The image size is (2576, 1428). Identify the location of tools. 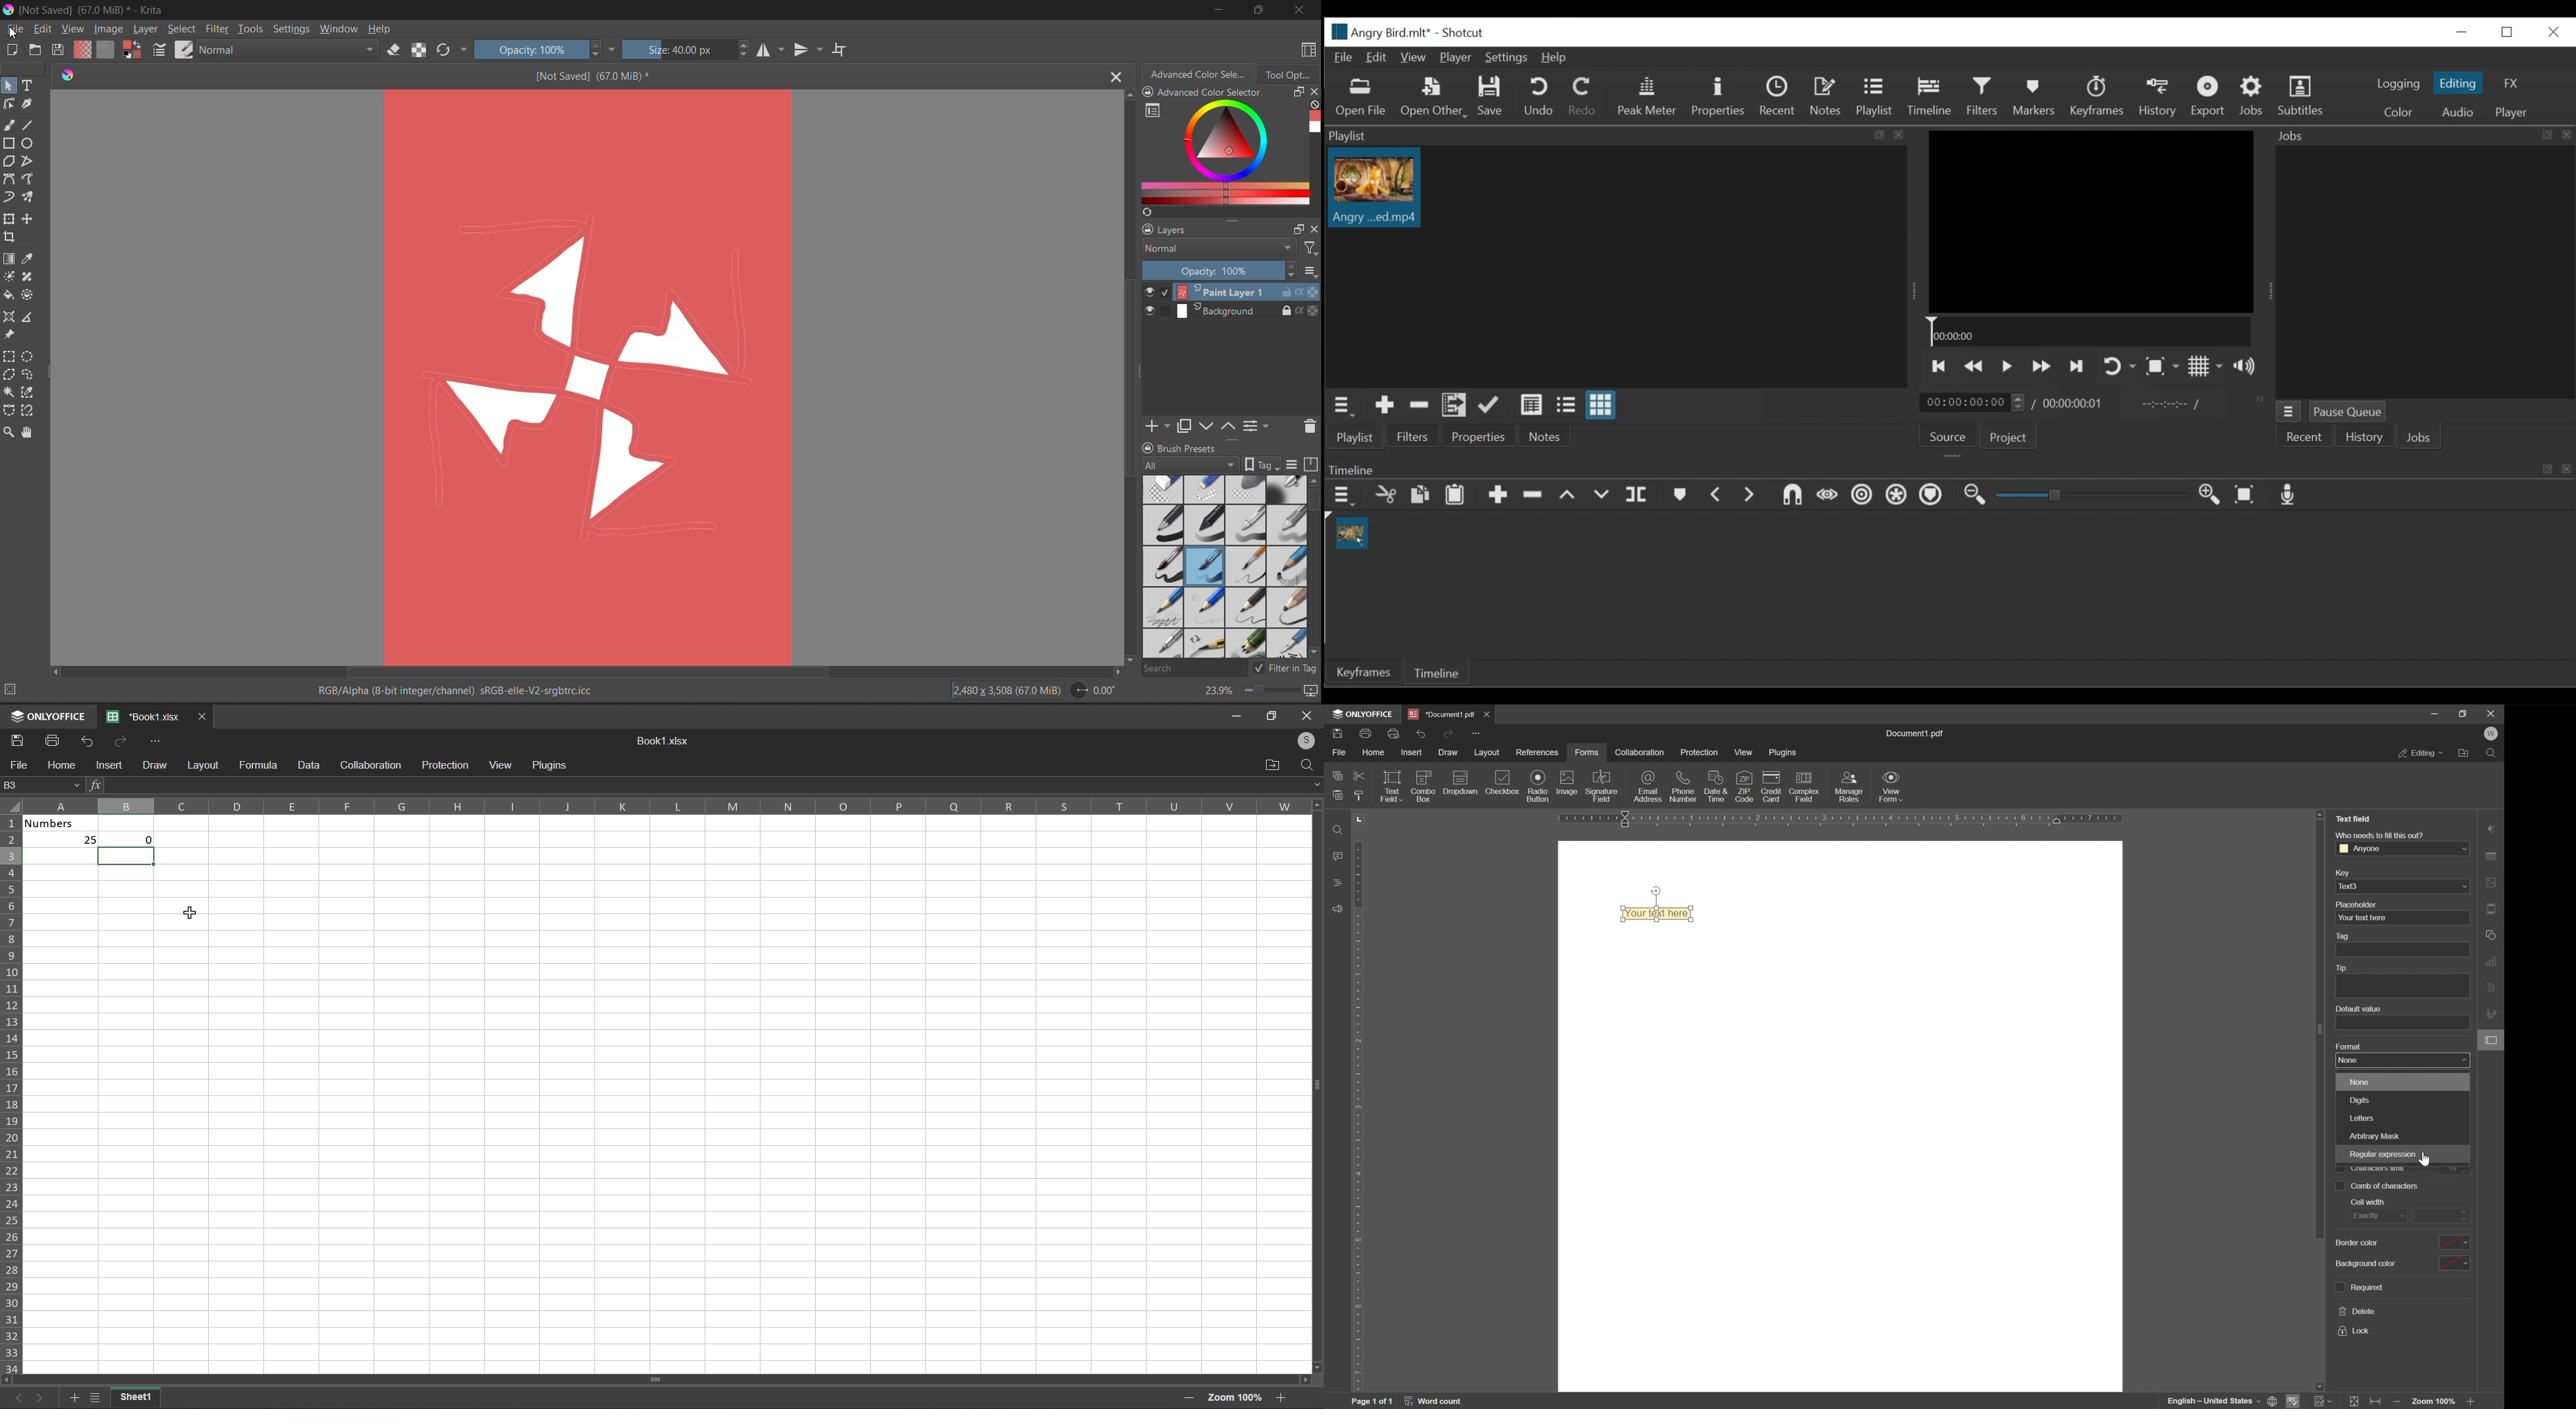
(29, 394).